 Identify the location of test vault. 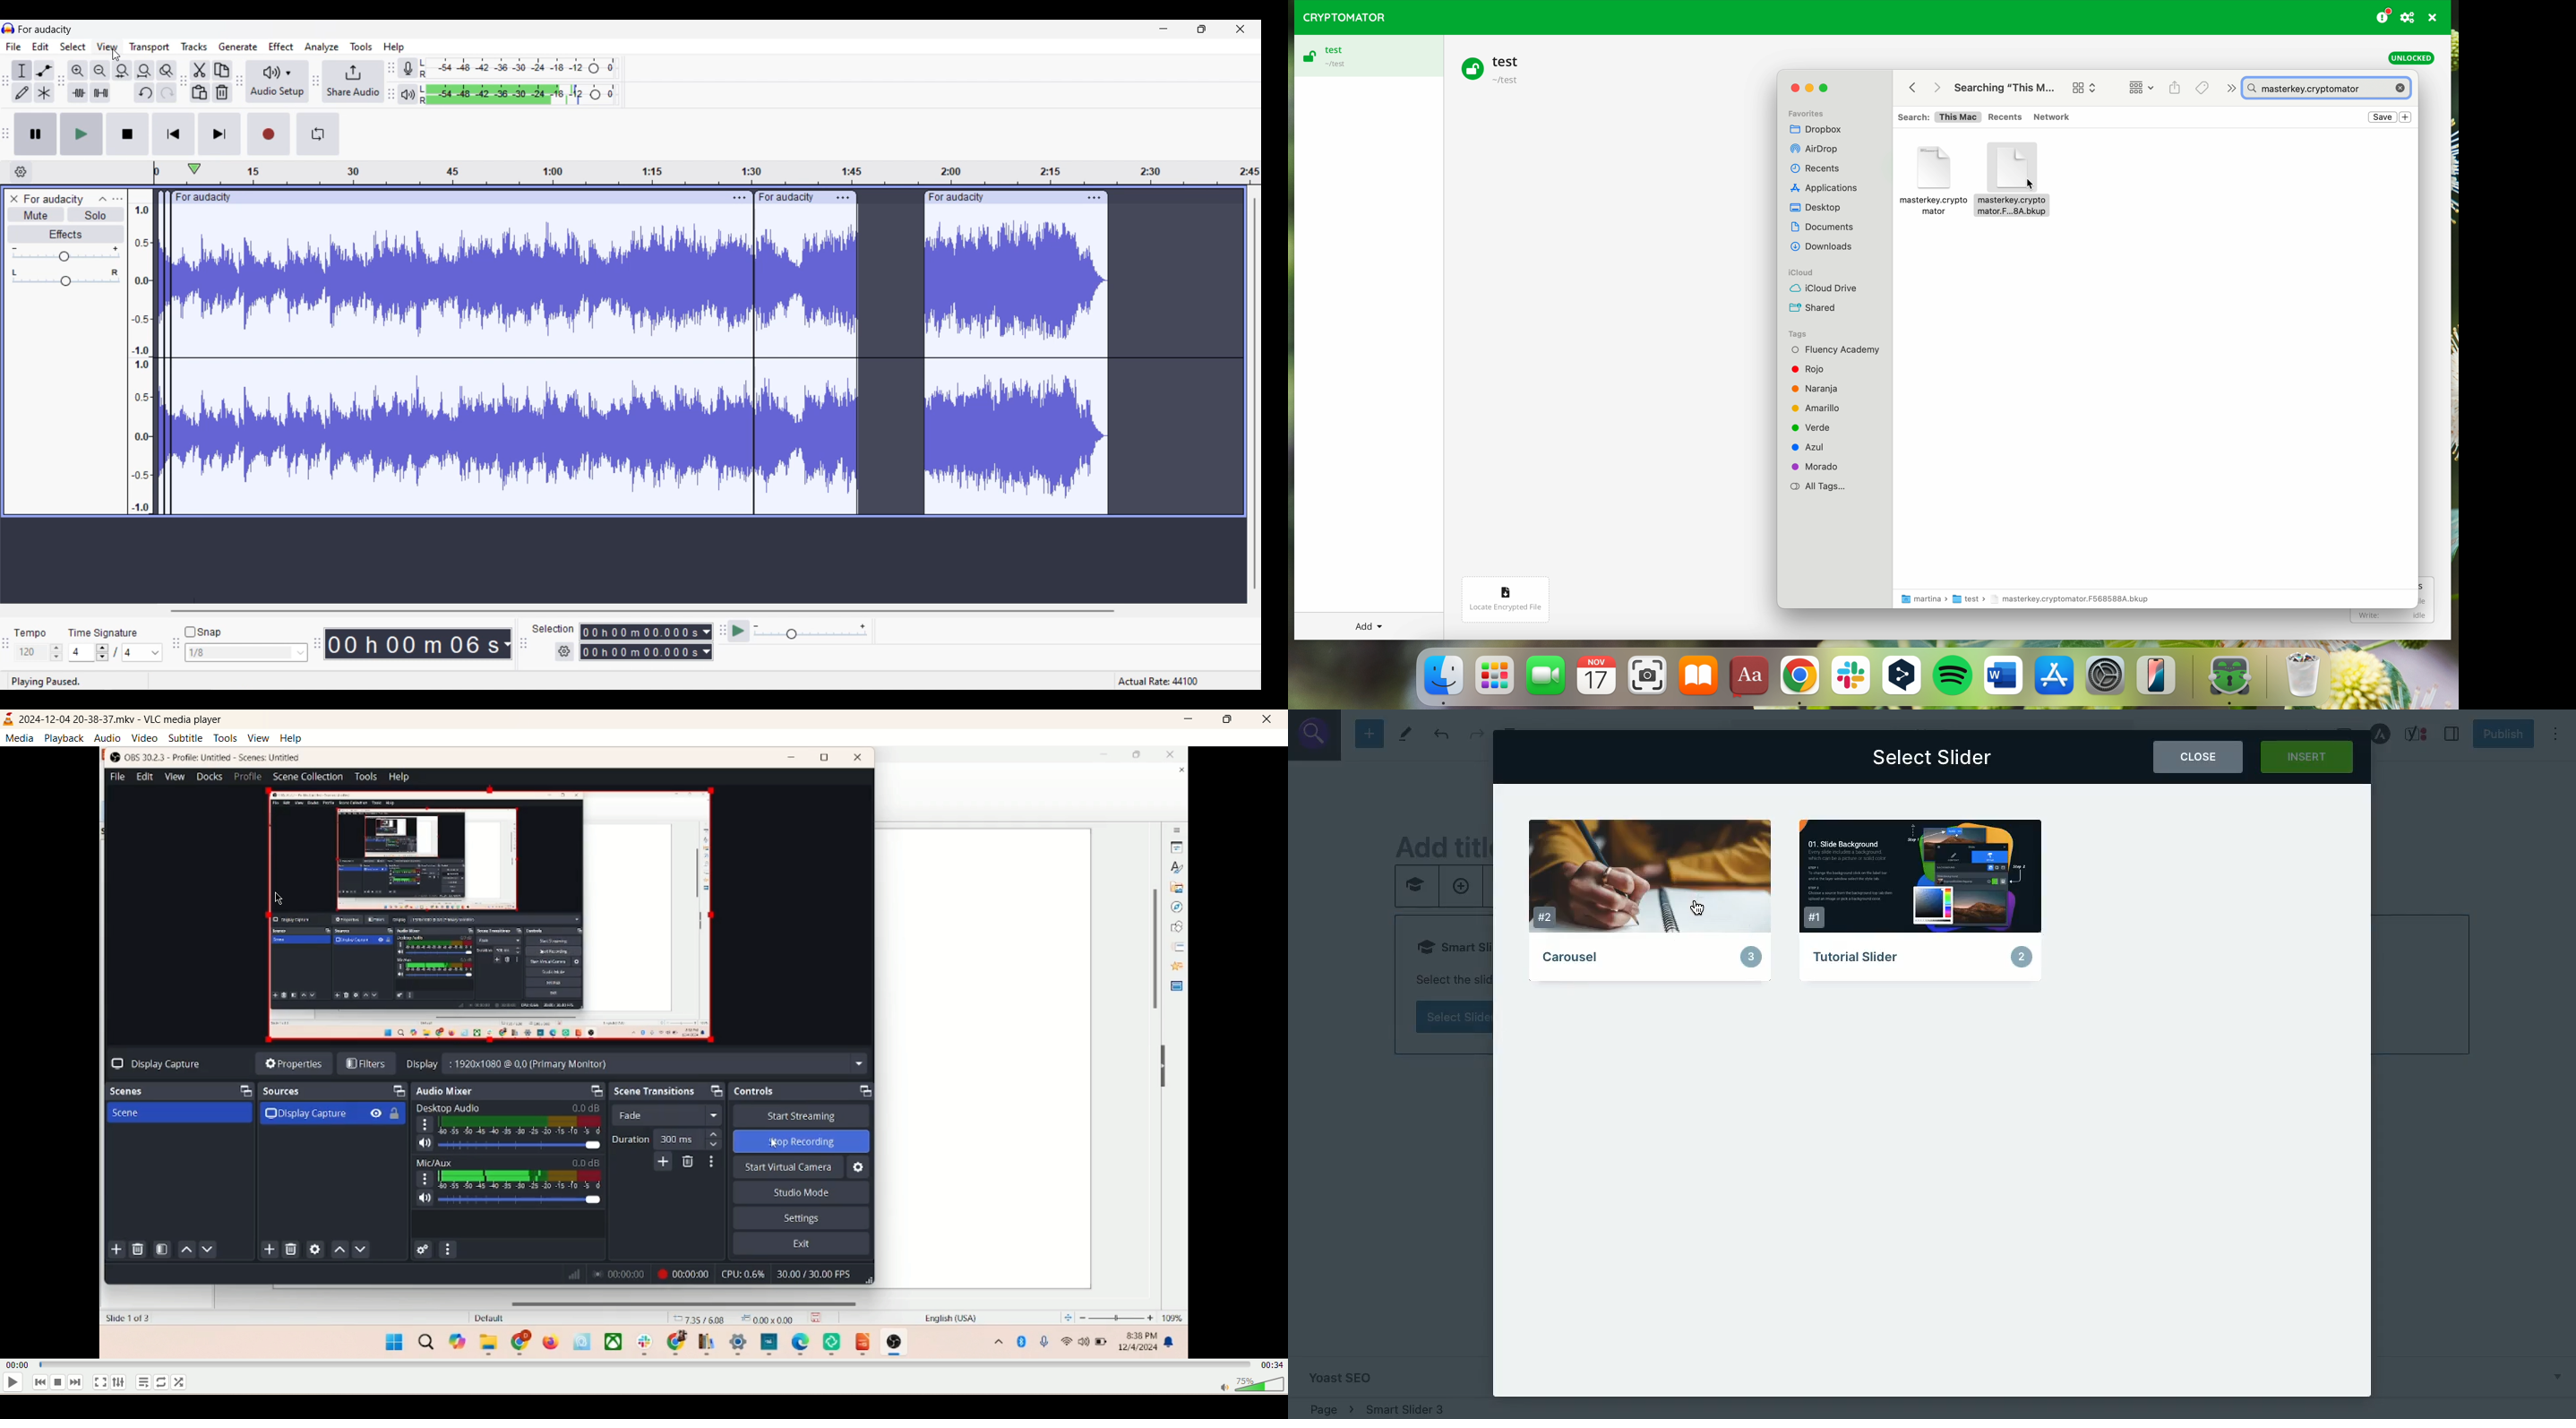
(1366, 56).